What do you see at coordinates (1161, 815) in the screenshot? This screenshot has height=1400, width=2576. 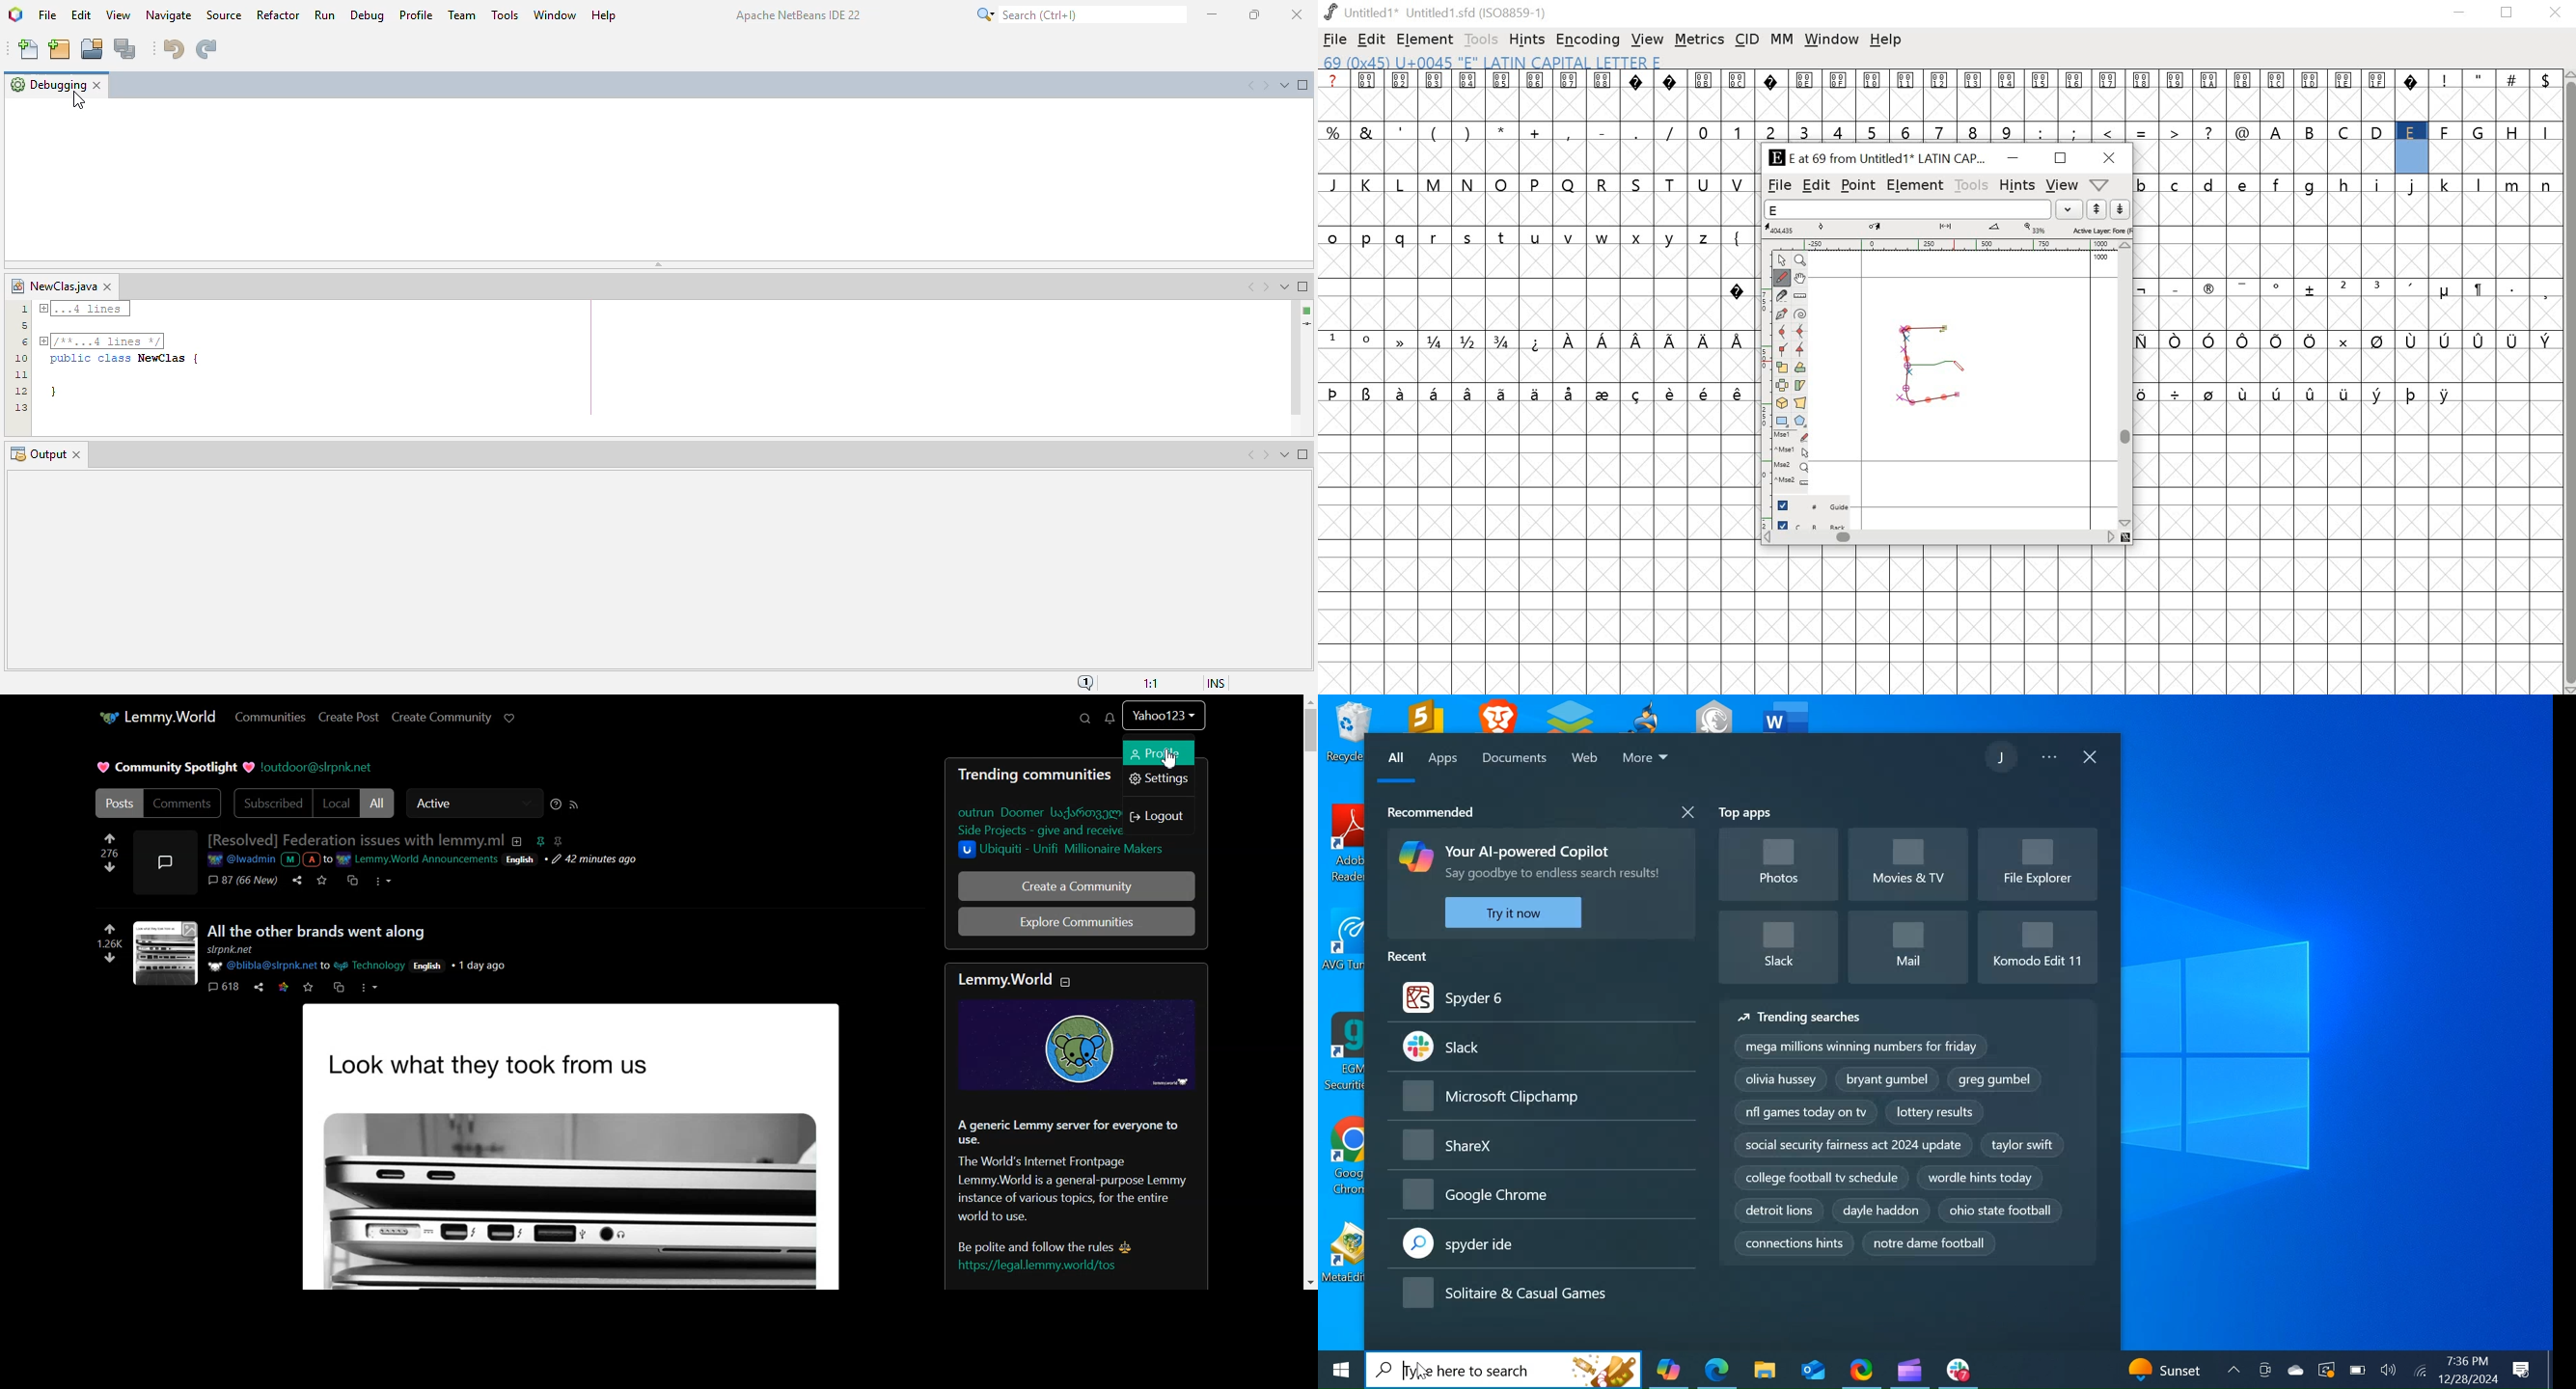 I see `Logout` at bounding box center [1161, 815].